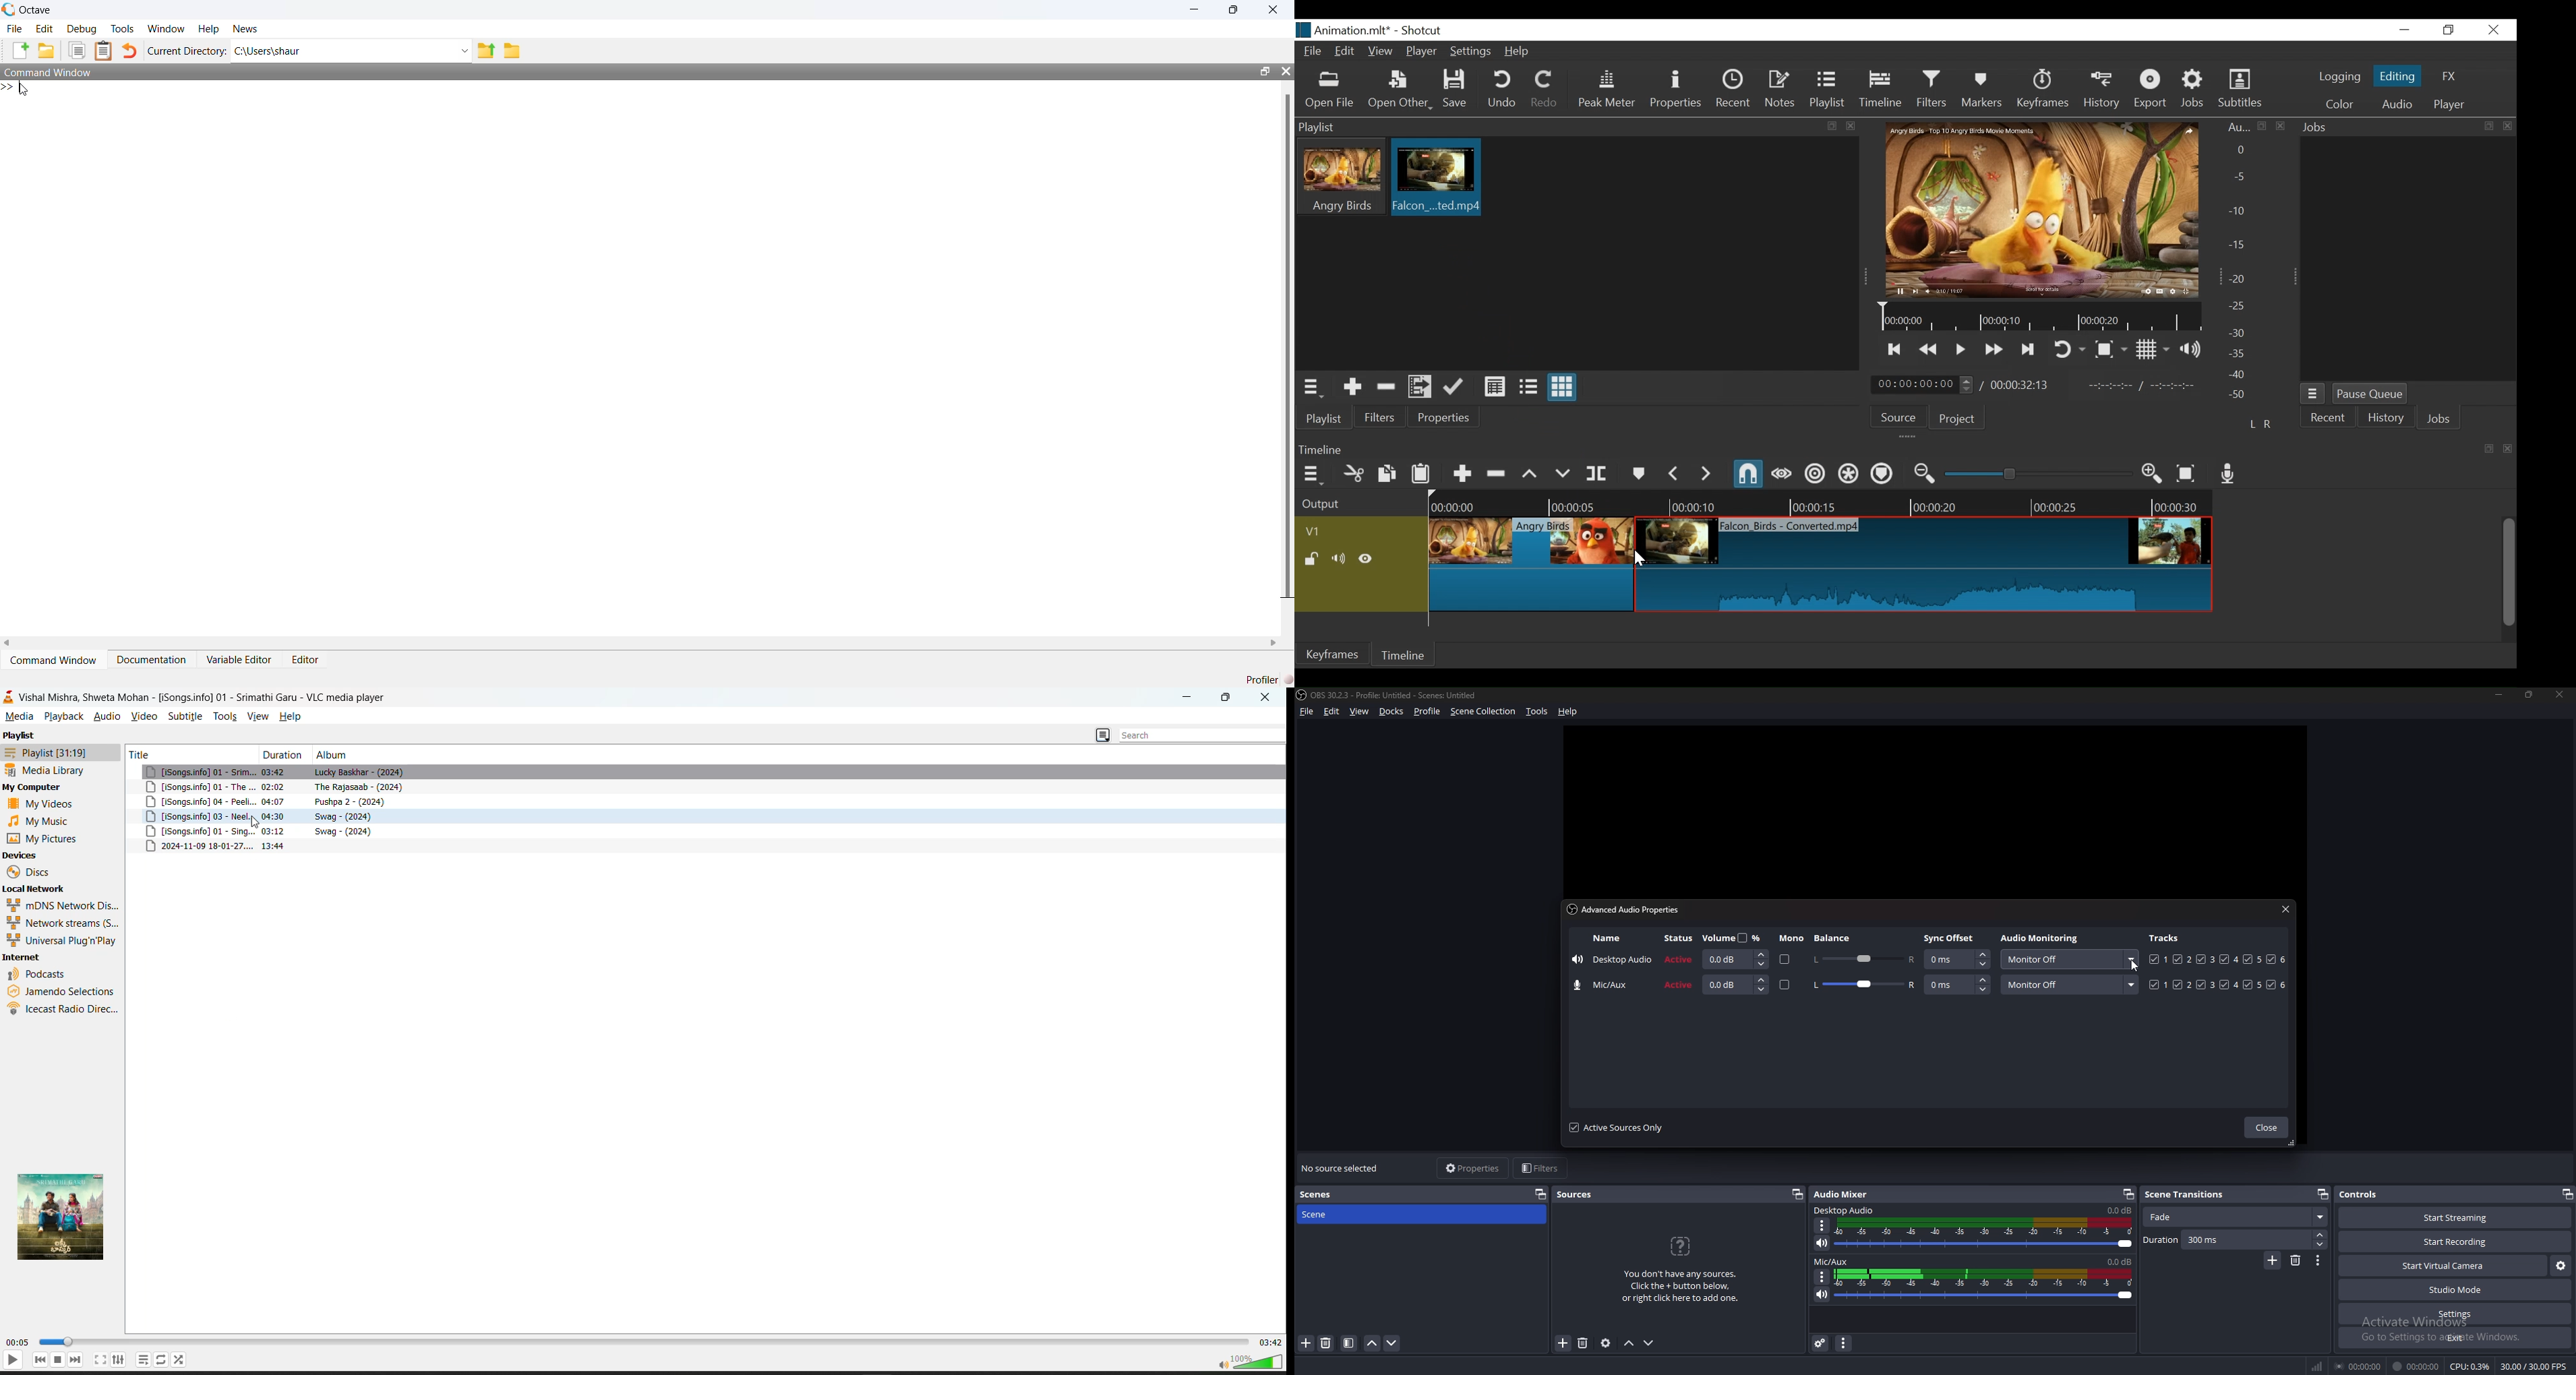 The height and width of the screenshot is (1400, 2576). Describe the element at coordinates (1673, 472) in the screenshot. I see `Previous Marker` at that location.